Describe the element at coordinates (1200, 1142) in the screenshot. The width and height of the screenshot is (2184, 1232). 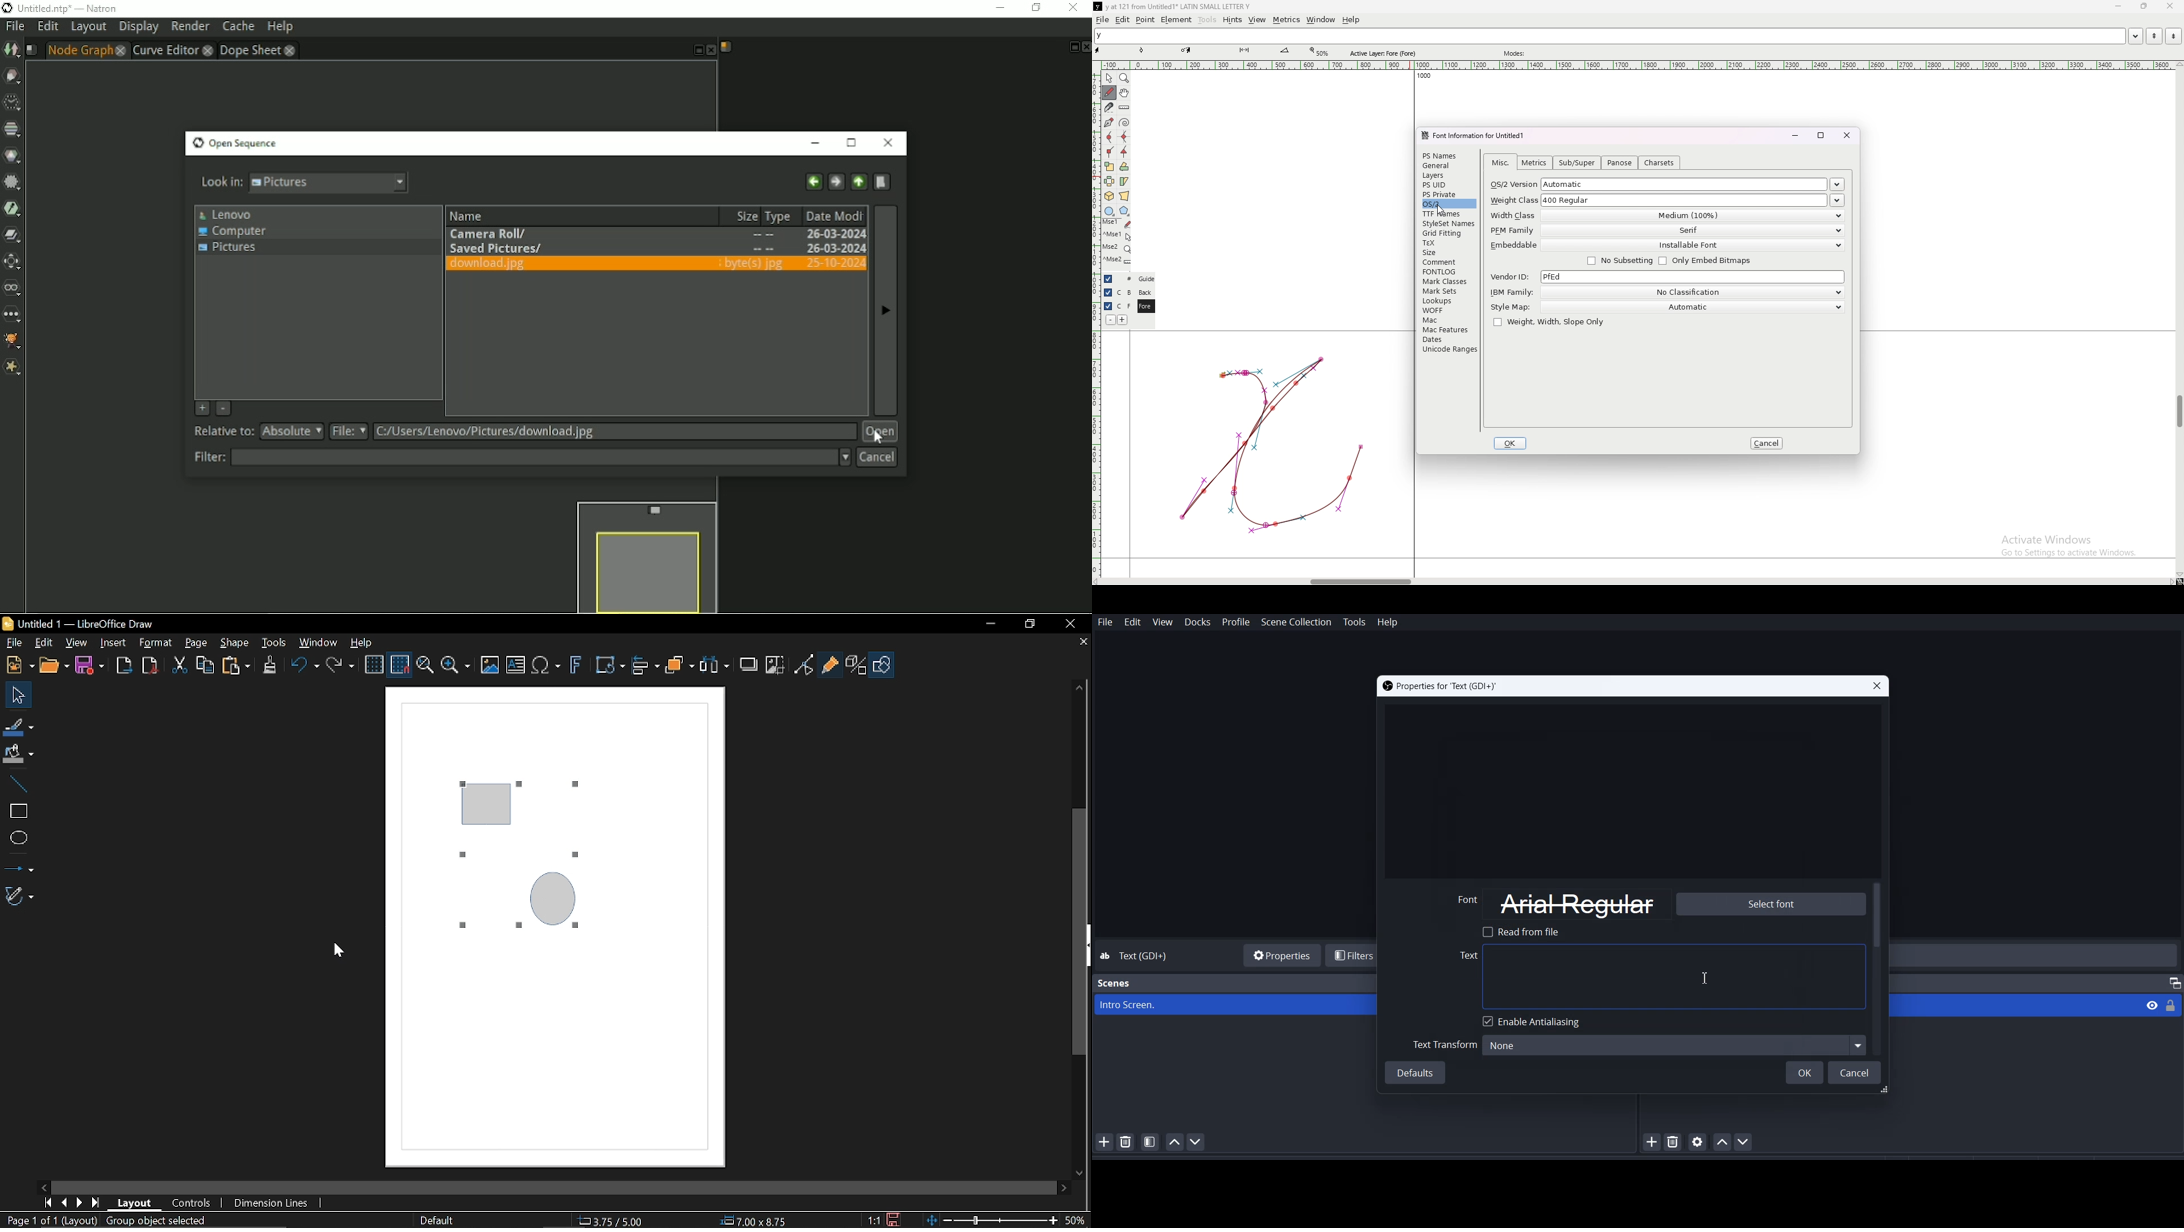
I see `Move scene Down` at that location.